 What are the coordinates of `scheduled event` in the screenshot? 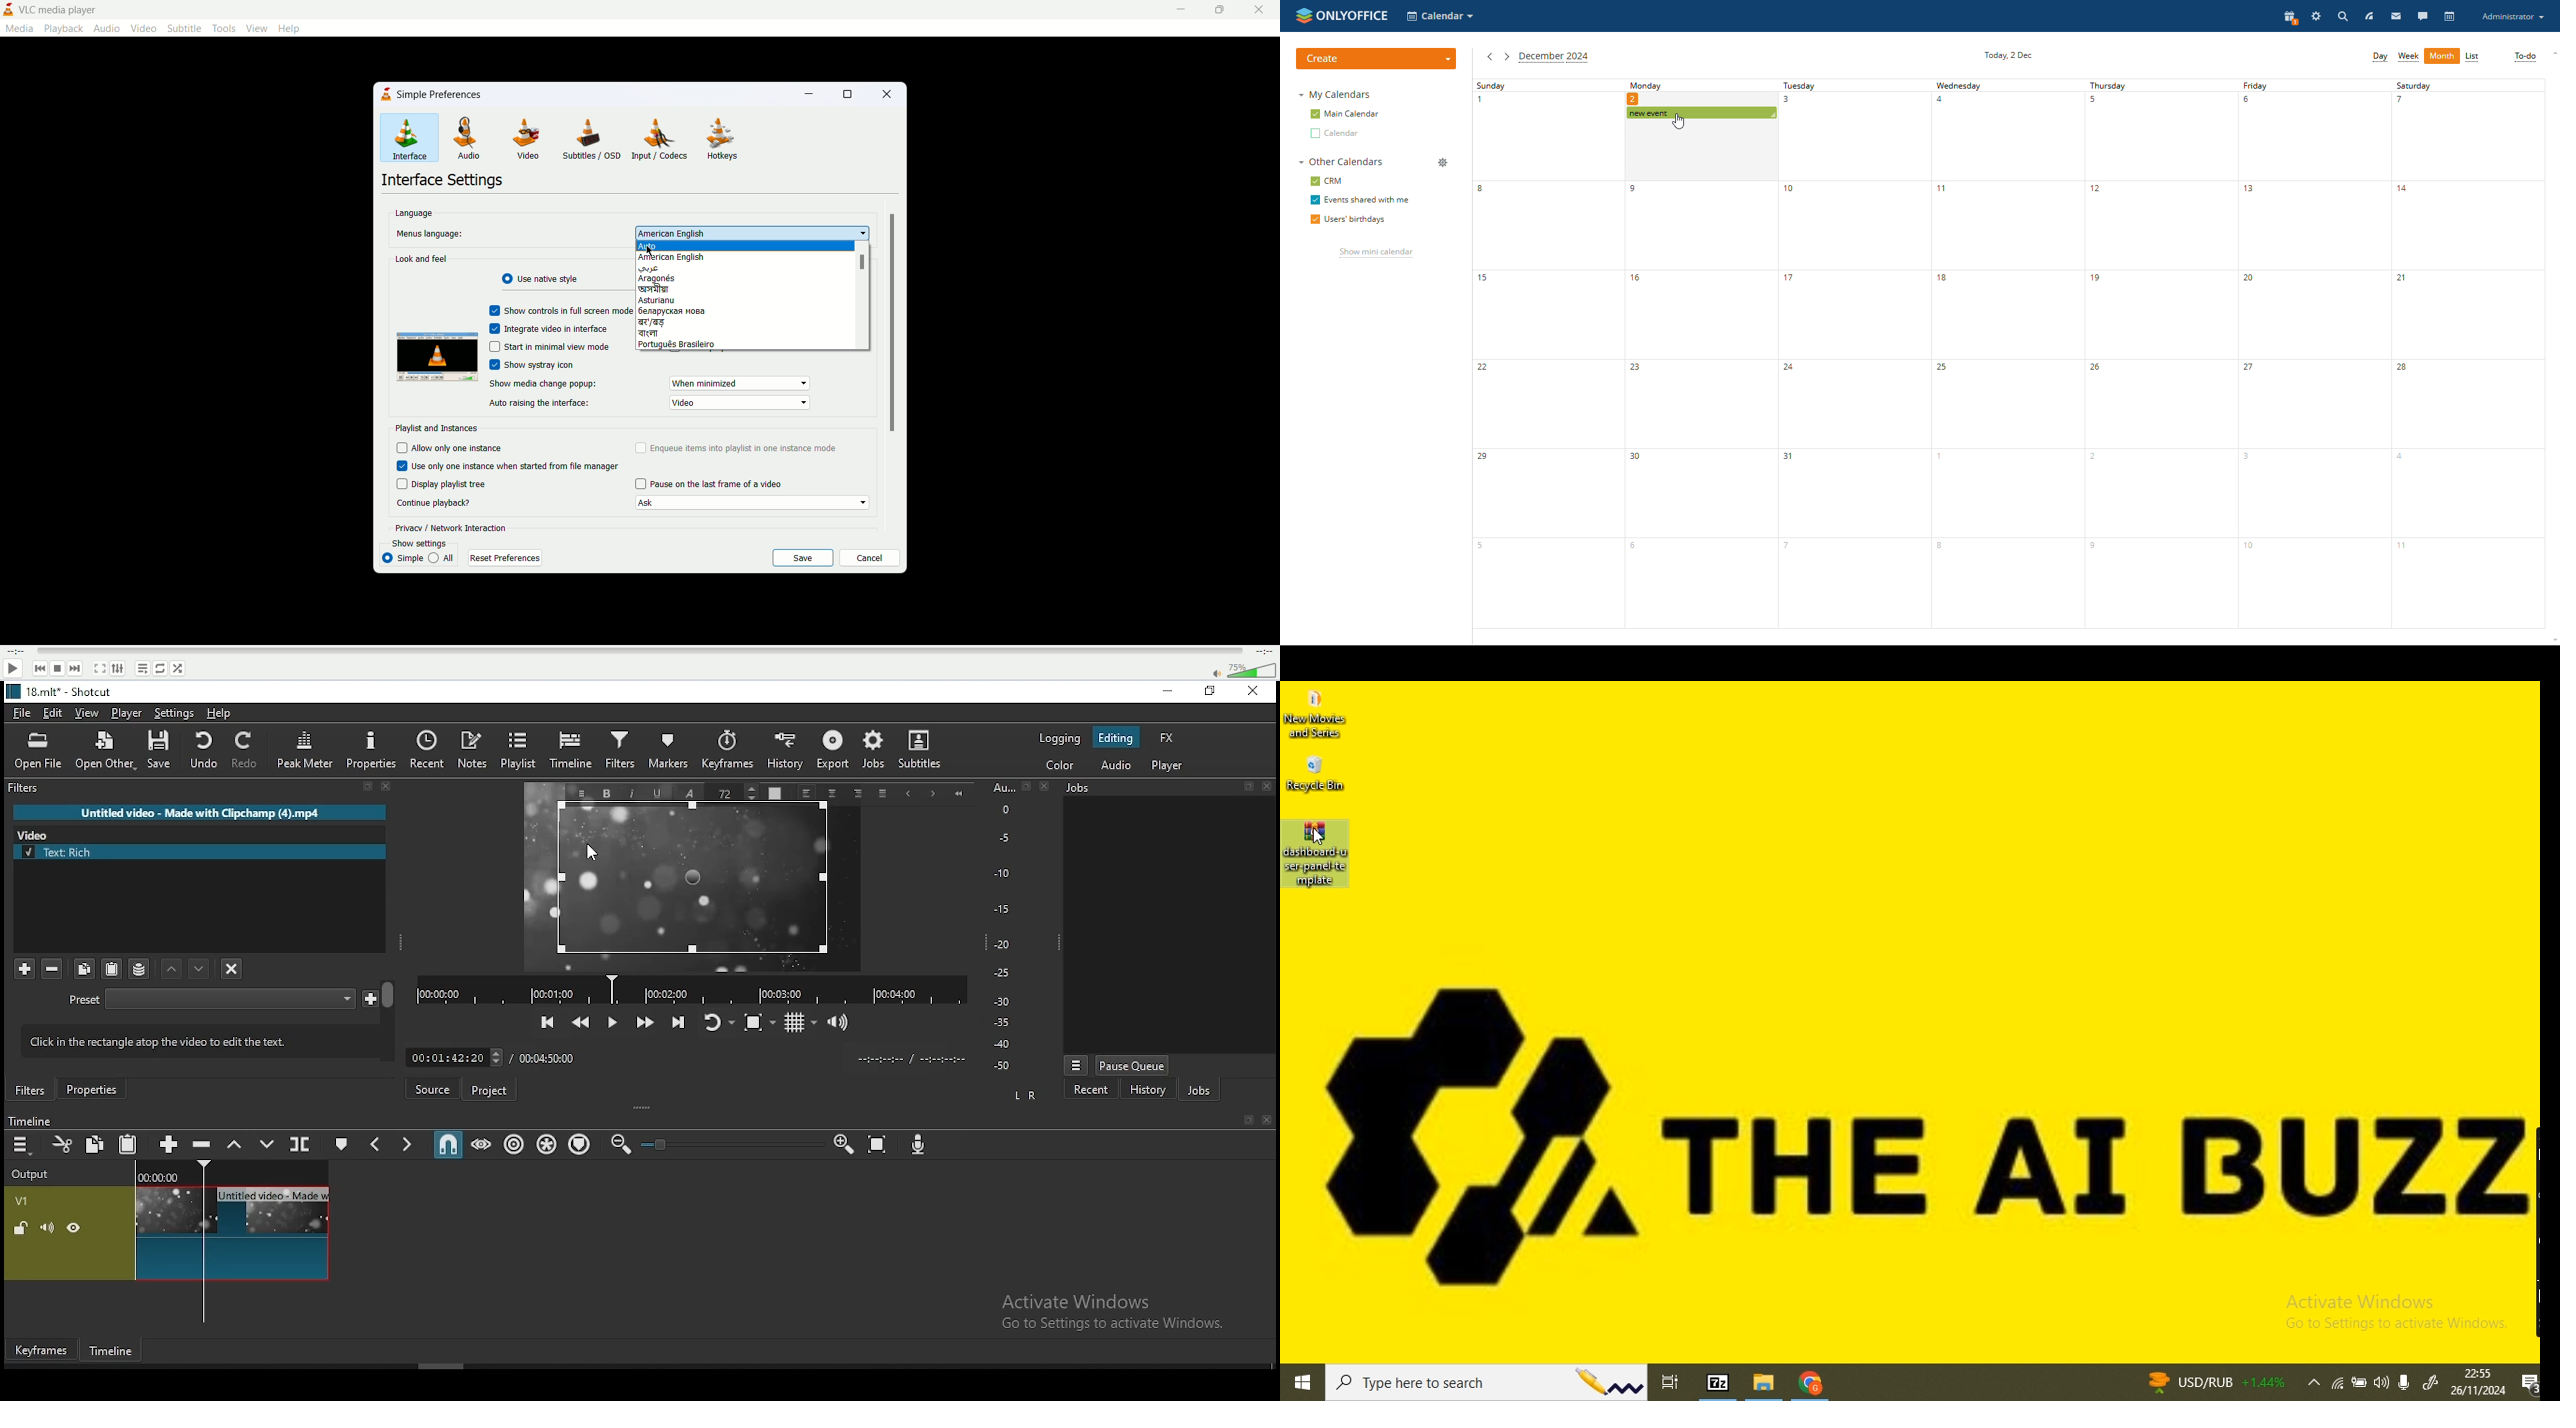 It's located at (1702, 113).